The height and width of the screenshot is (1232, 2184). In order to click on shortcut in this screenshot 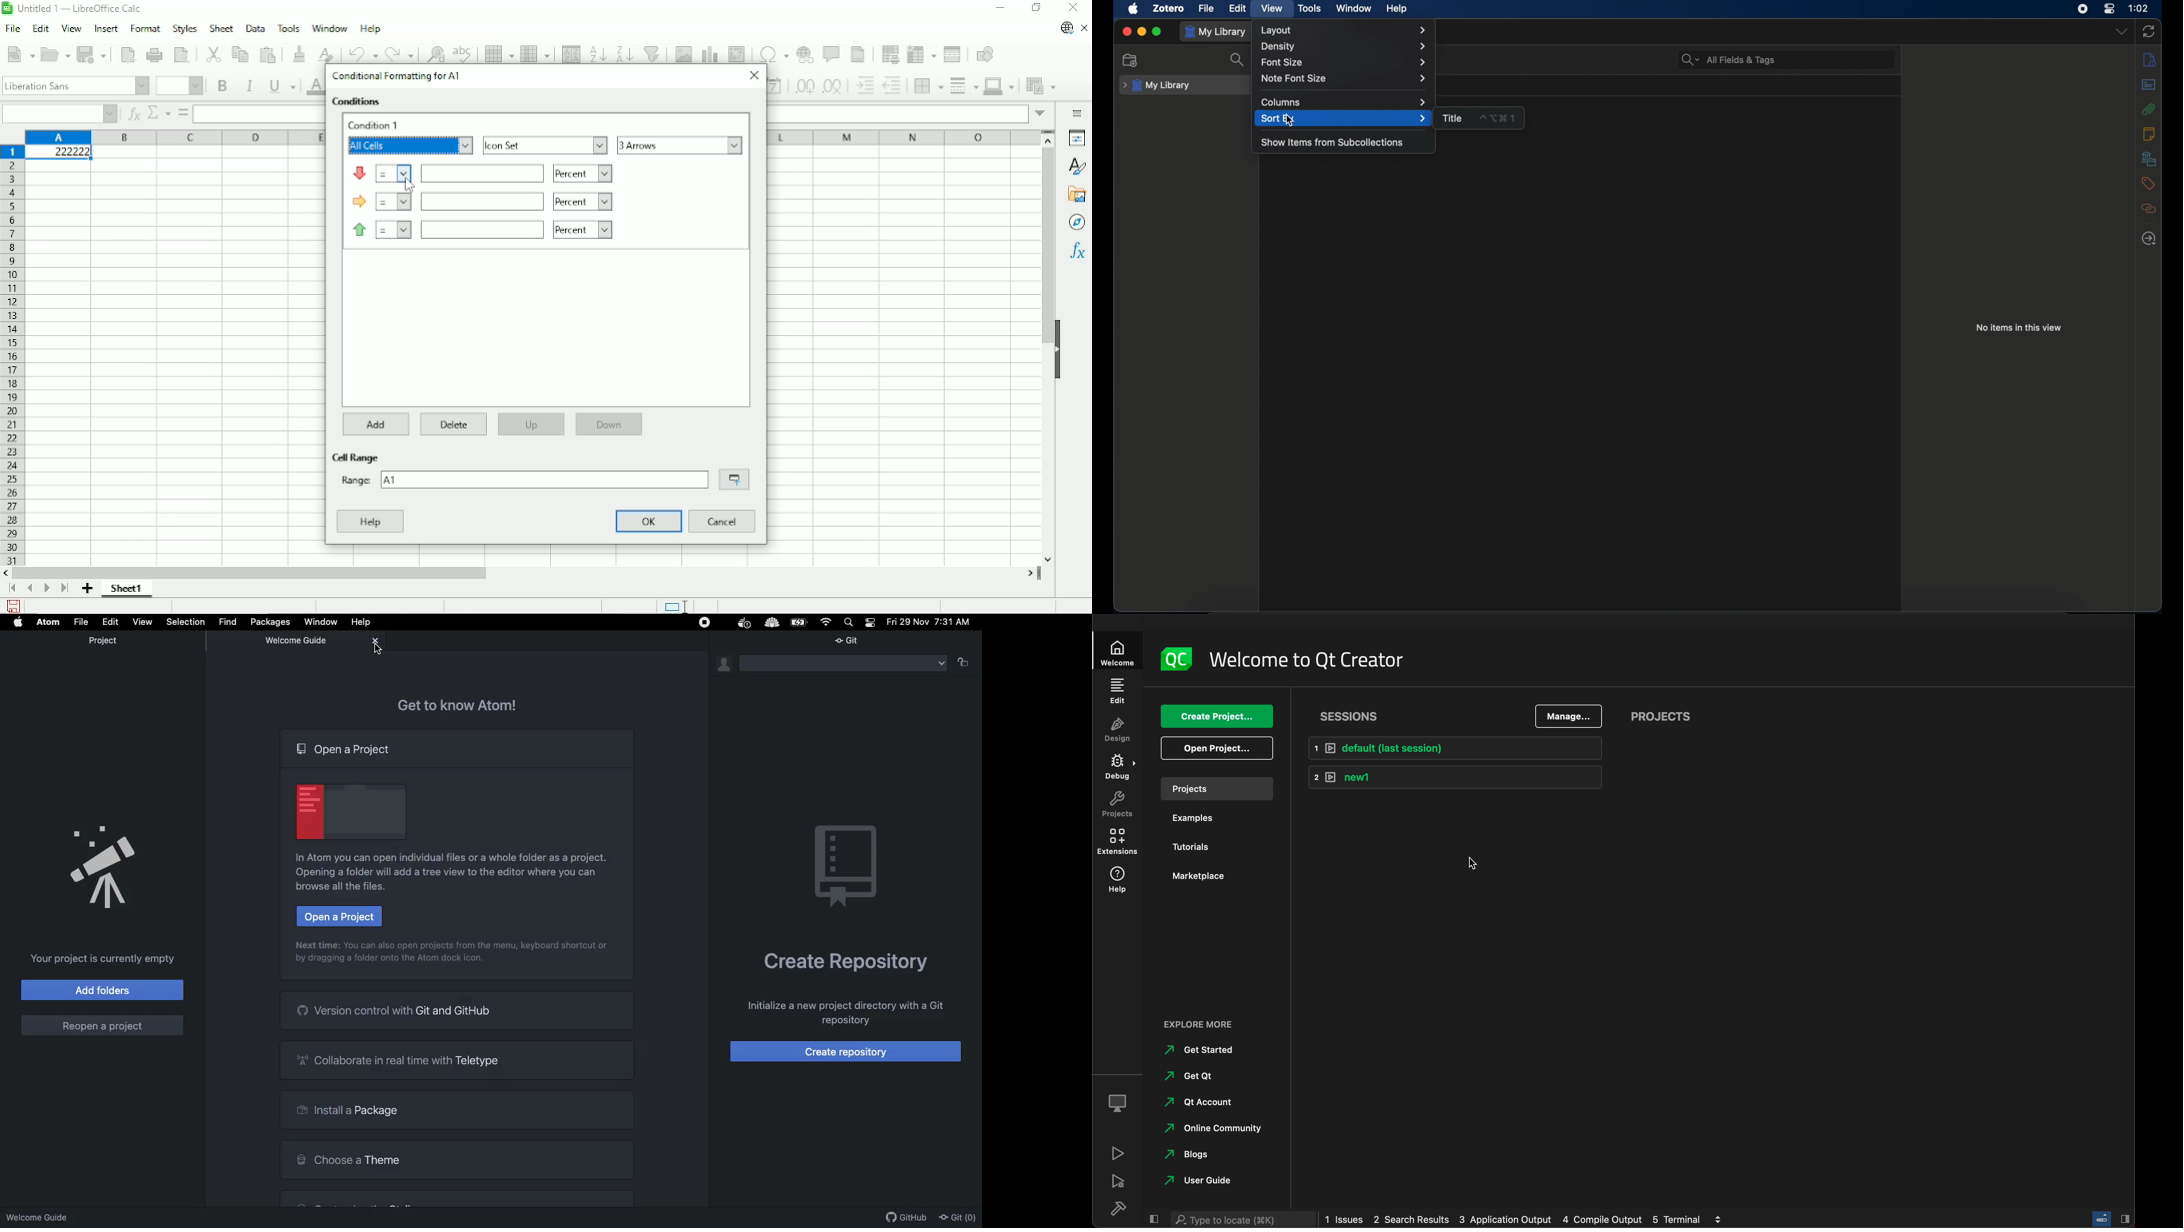, I will do `click(1499, 118)`.